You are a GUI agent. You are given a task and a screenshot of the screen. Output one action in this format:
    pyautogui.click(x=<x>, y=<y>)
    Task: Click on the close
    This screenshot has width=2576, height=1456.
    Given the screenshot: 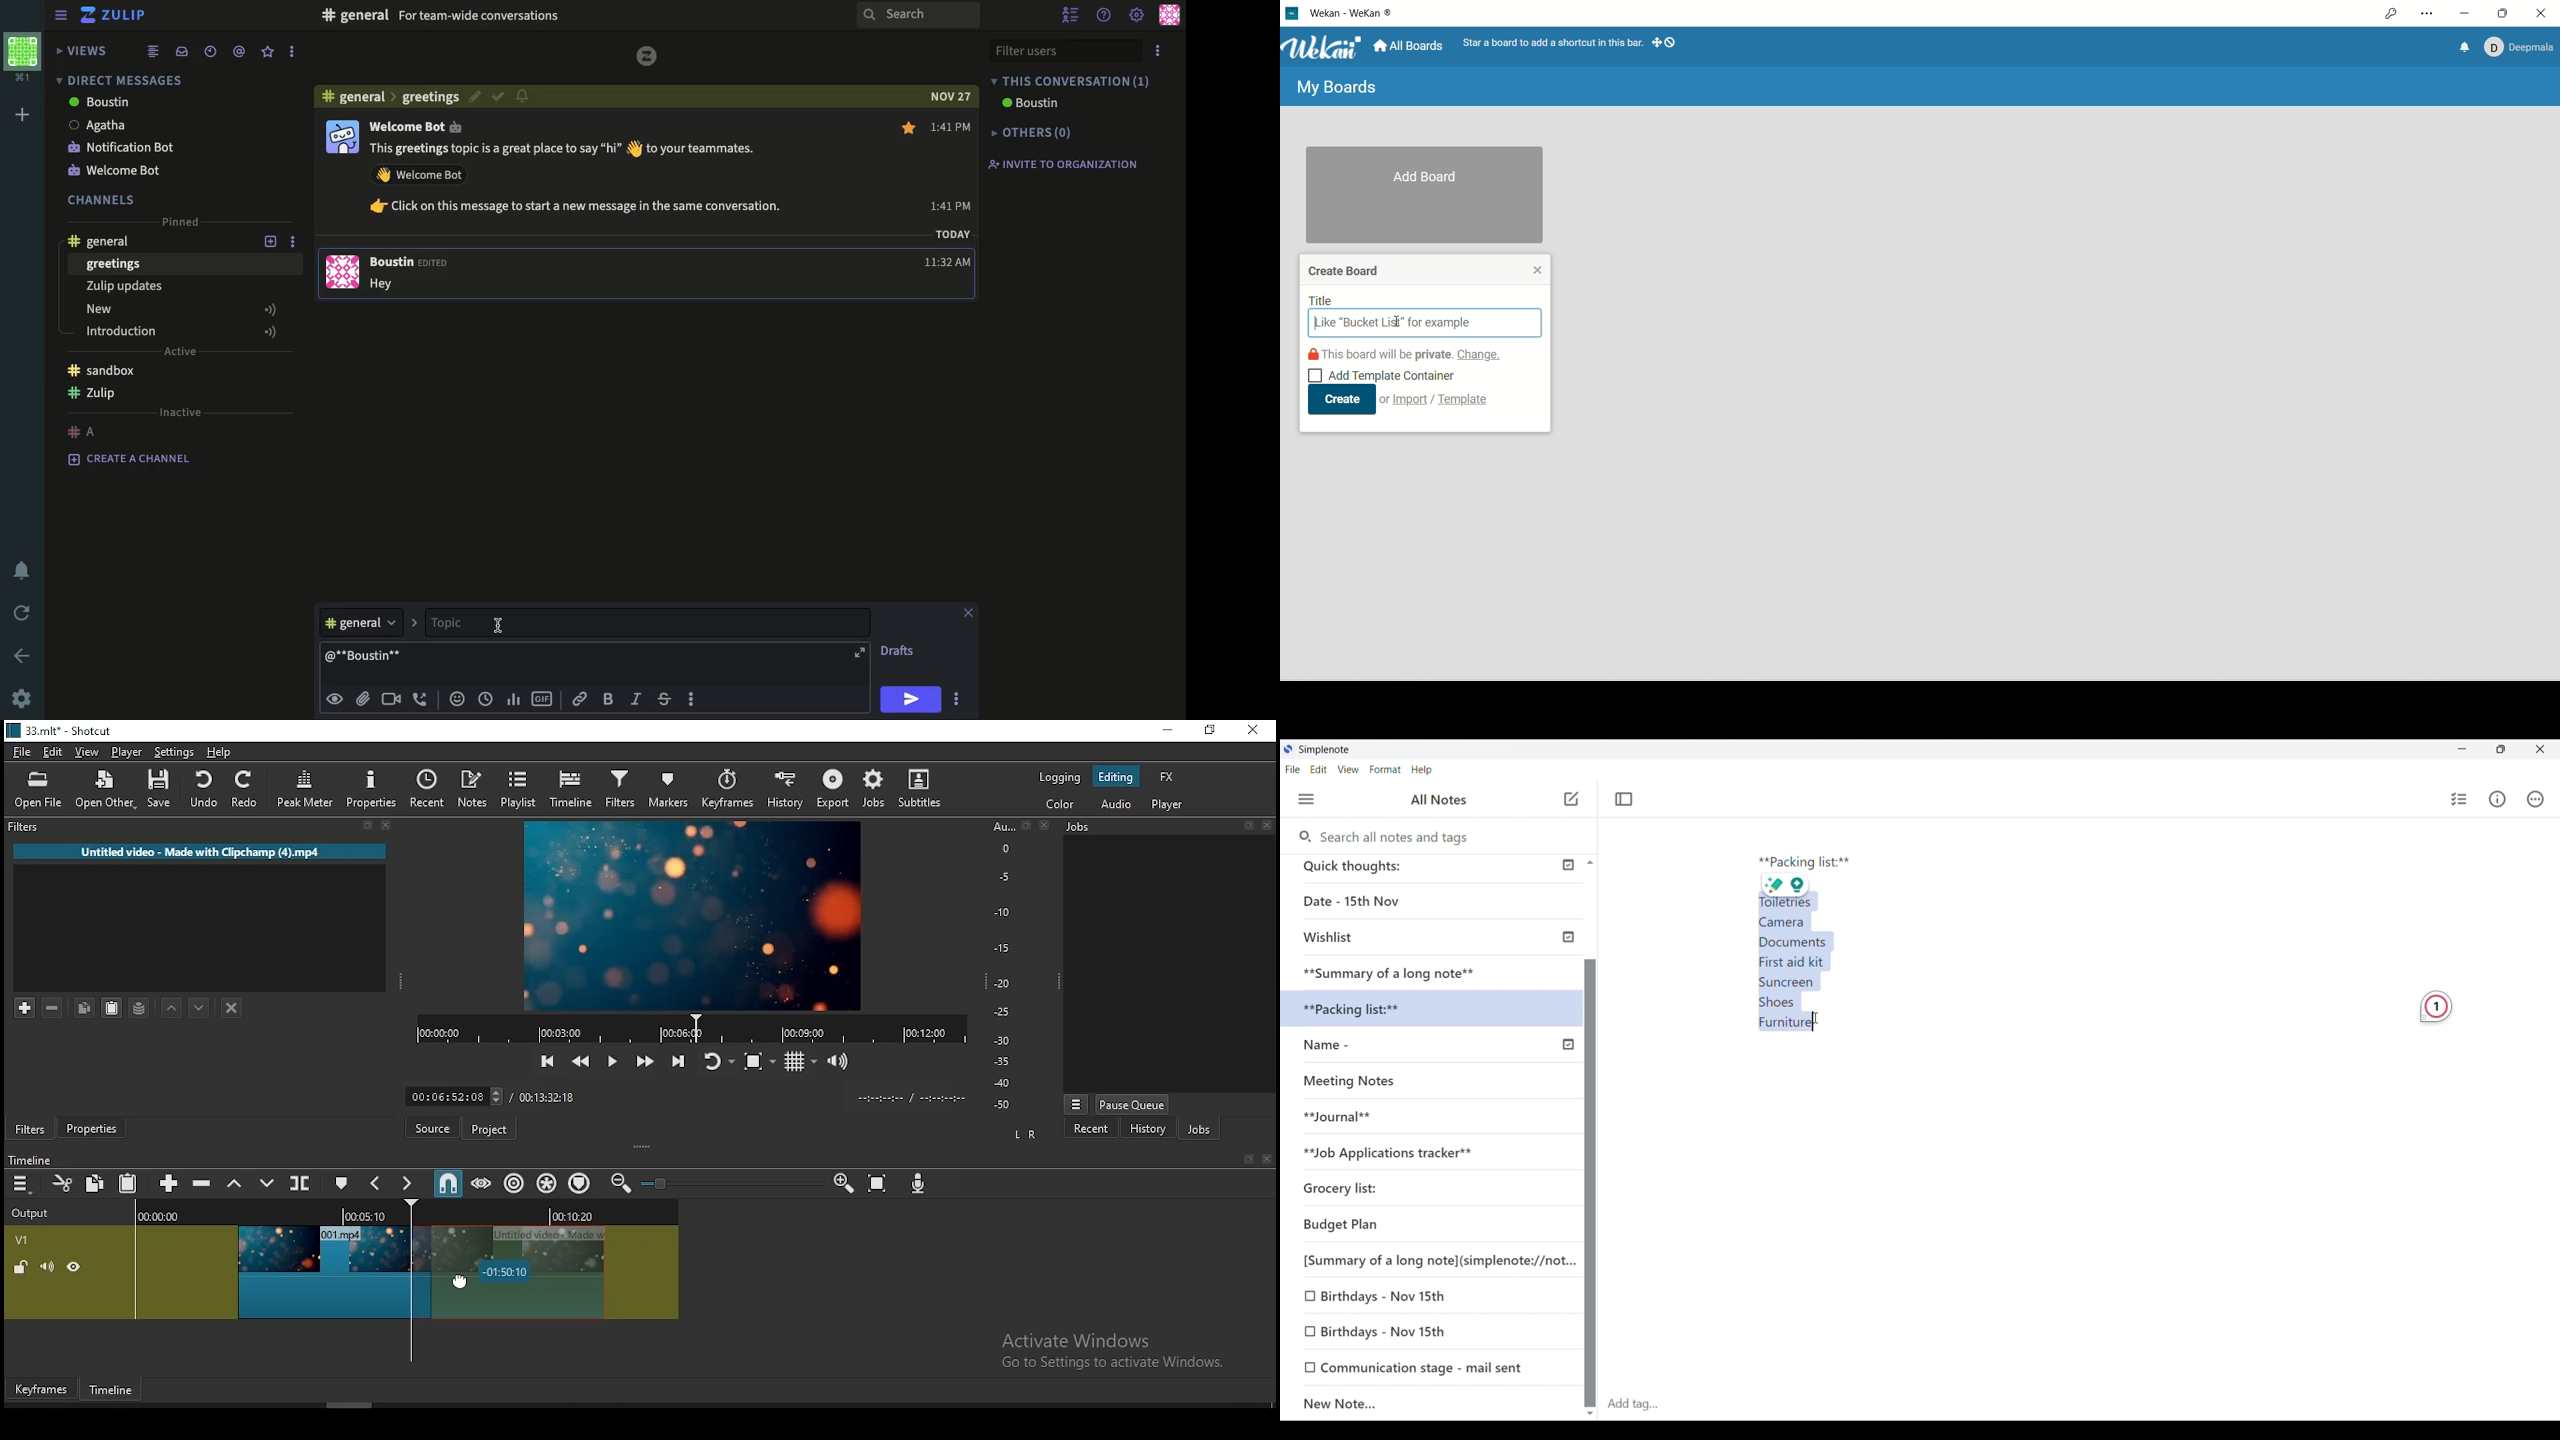 What is the action you would take?
    pyautogui.click(x=1537, y=269)
    